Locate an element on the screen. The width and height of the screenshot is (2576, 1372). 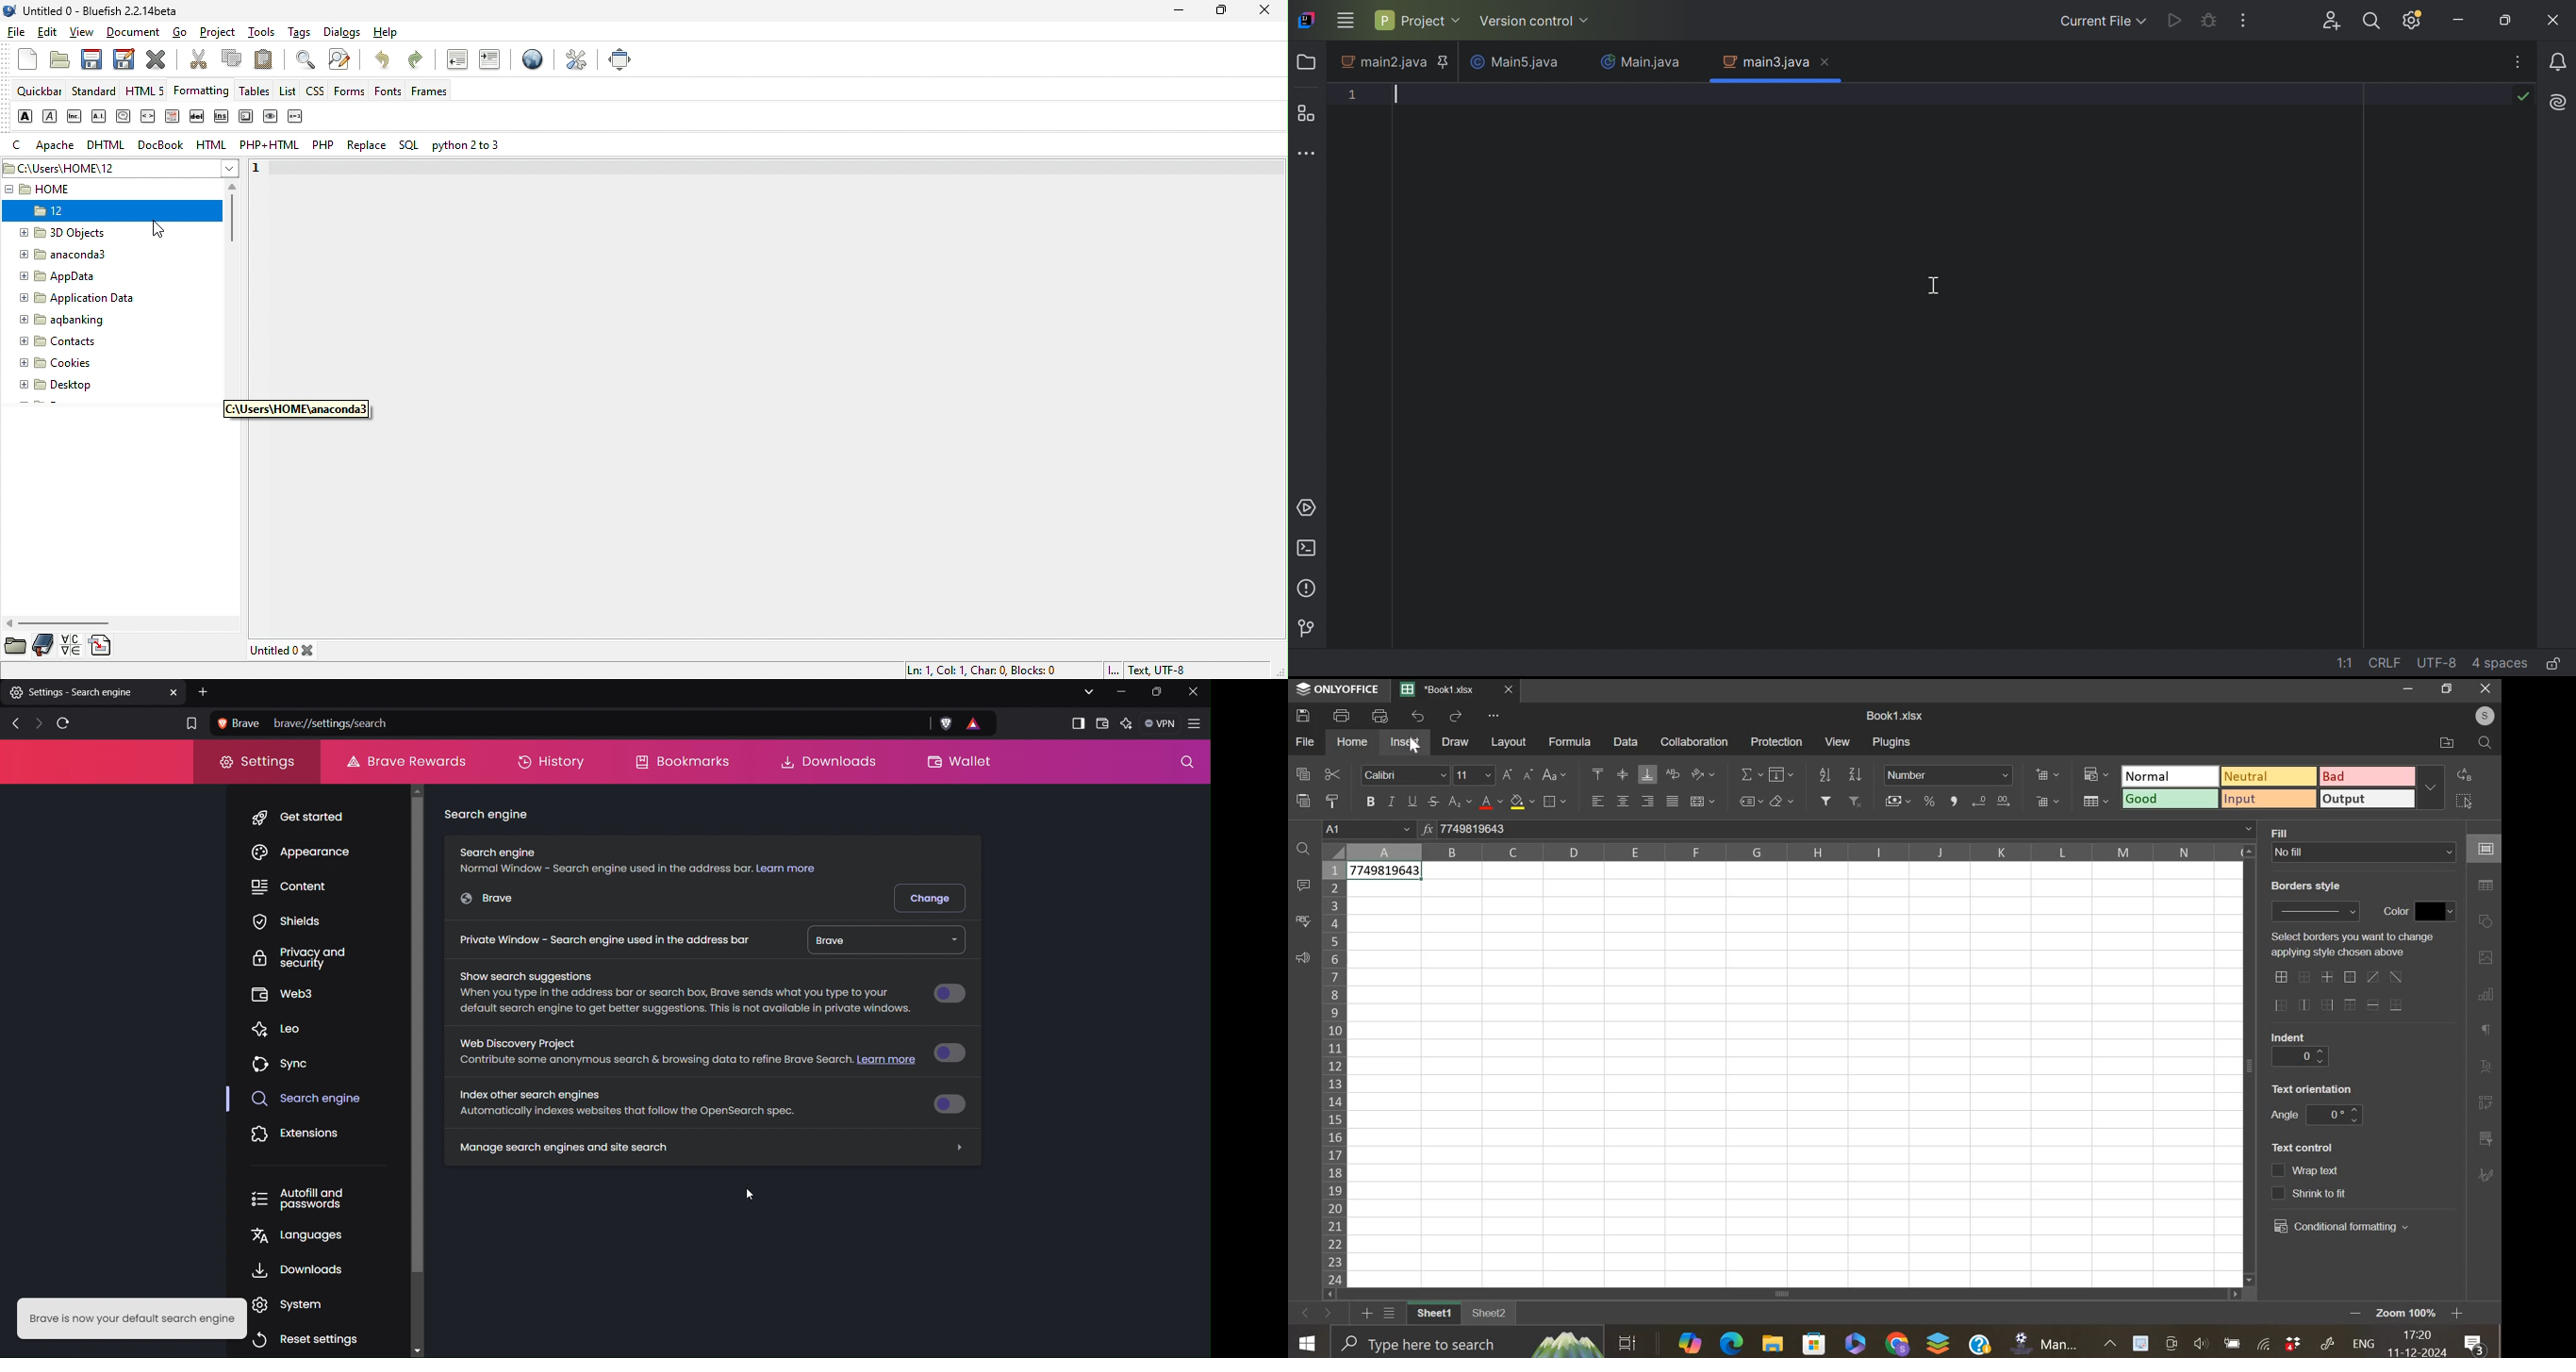
text is located at coordinates (2306, 886).